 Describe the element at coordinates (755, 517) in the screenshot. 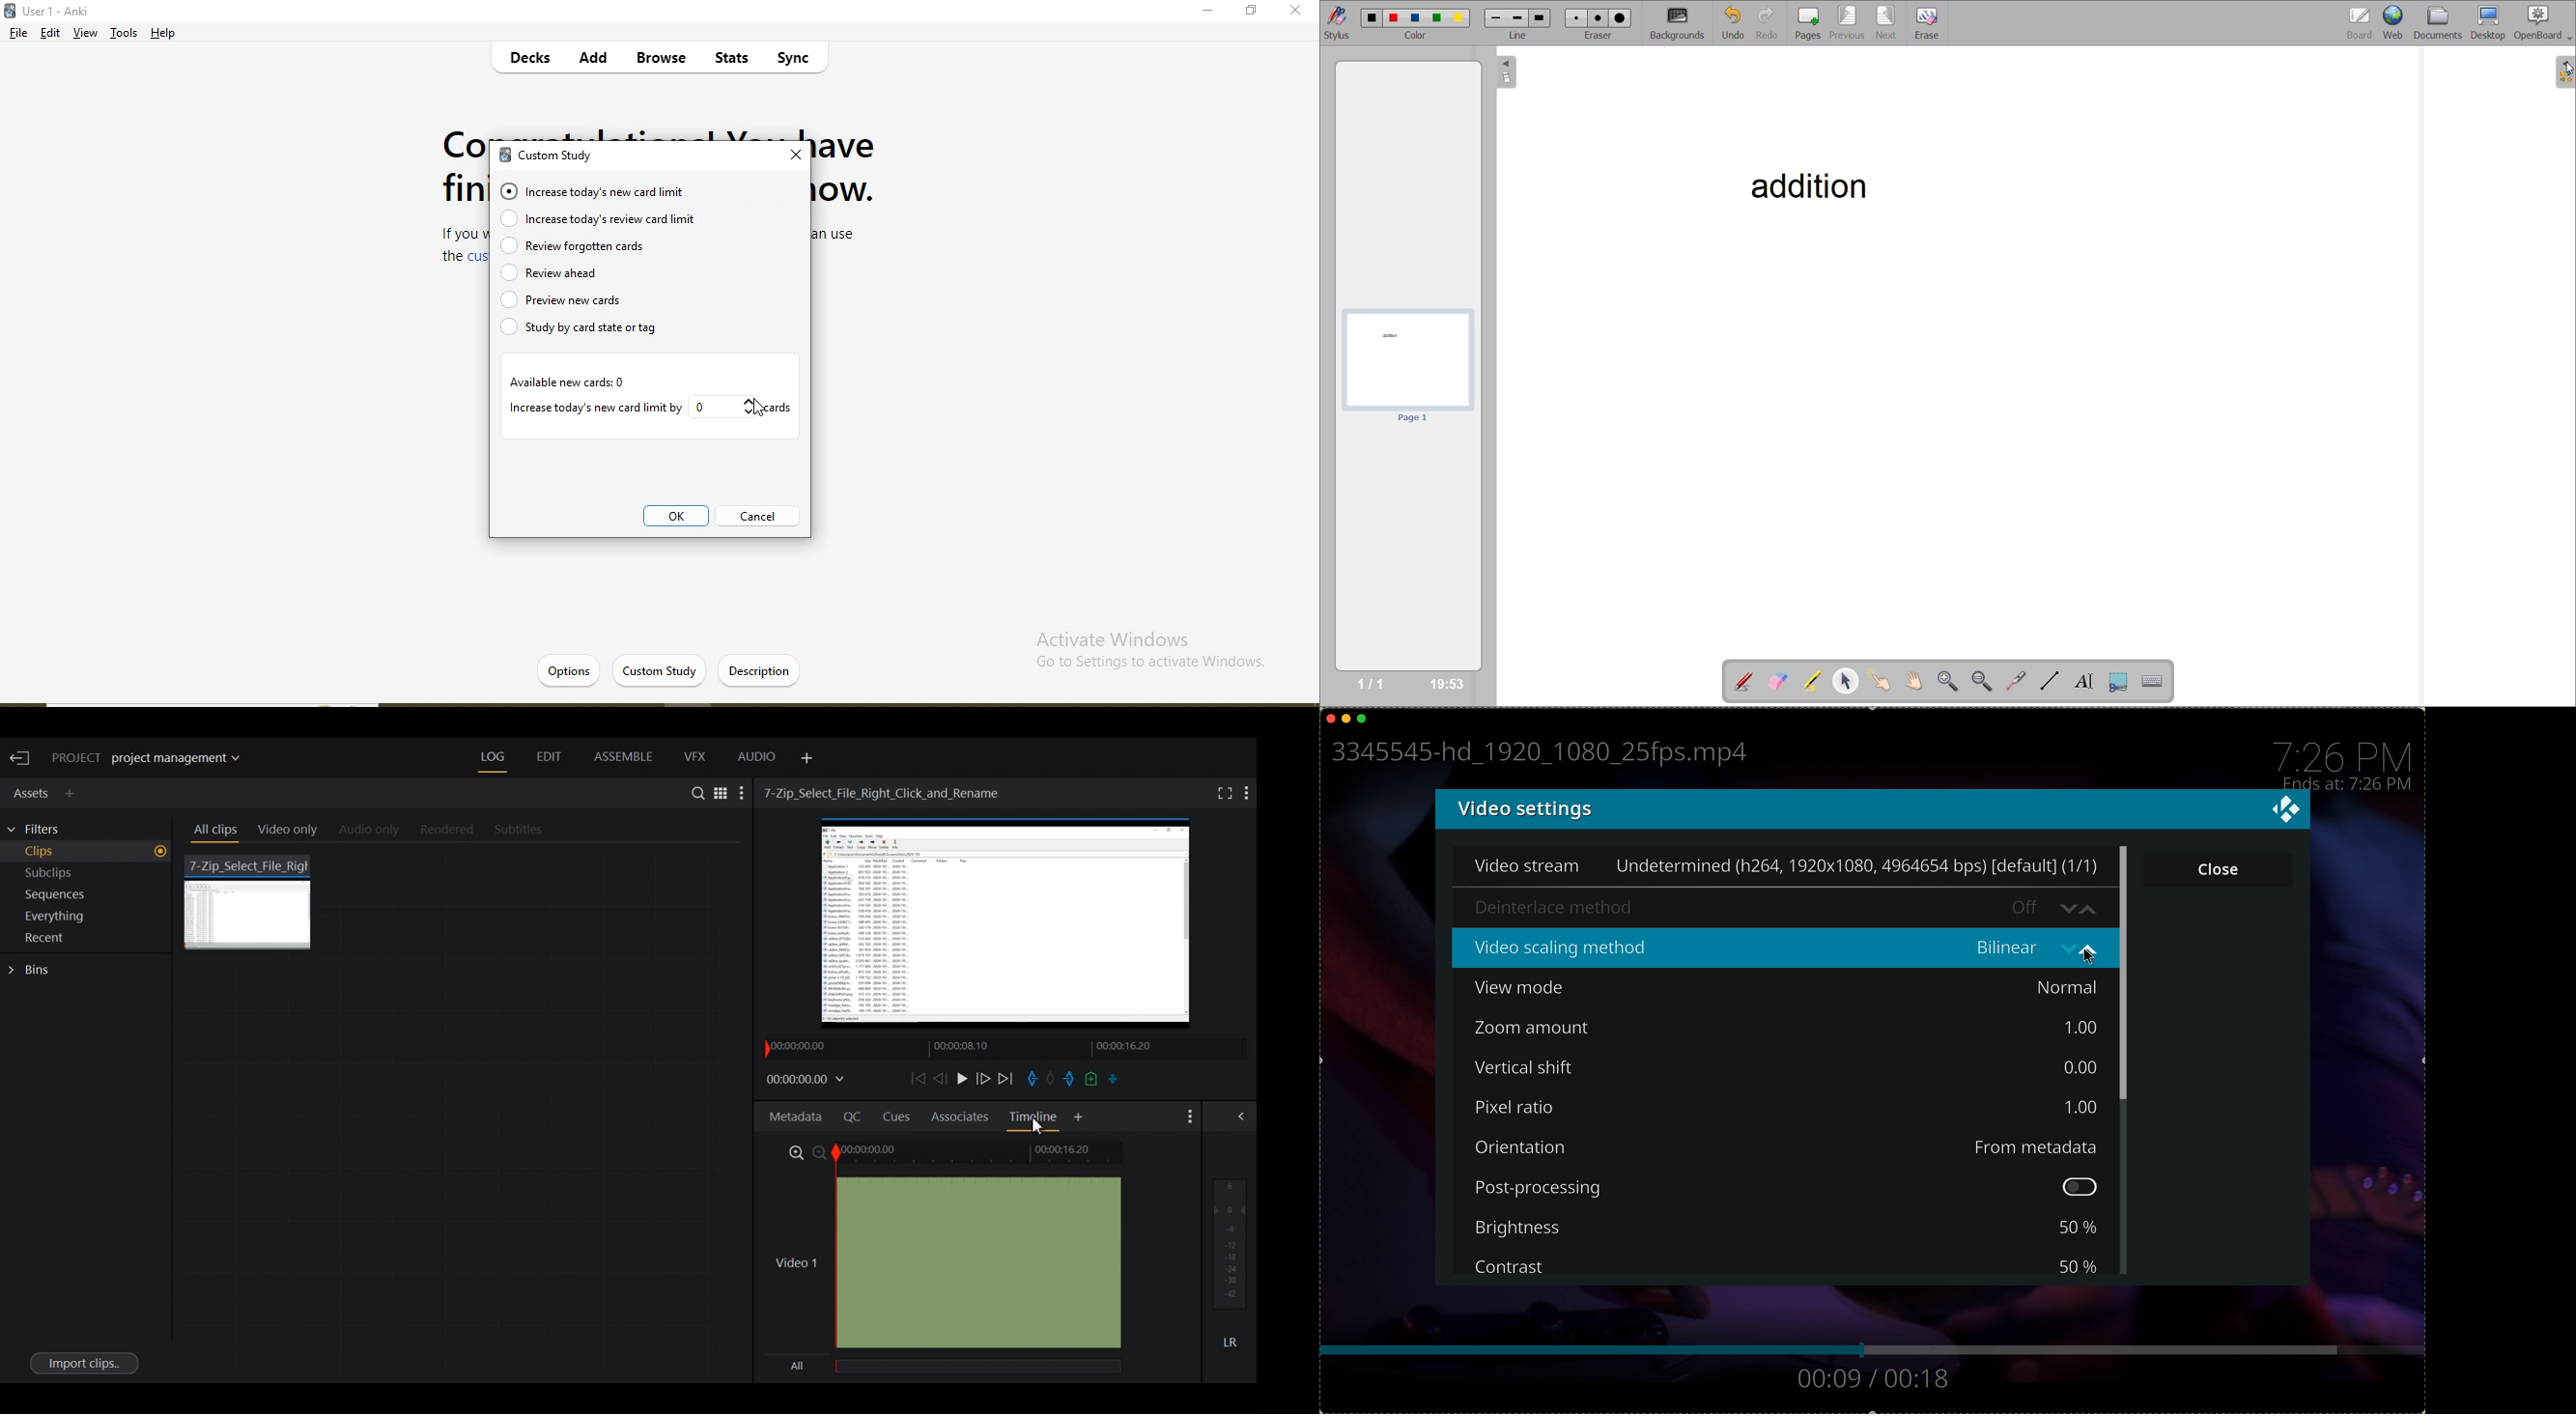

I see `cancel` at that location.